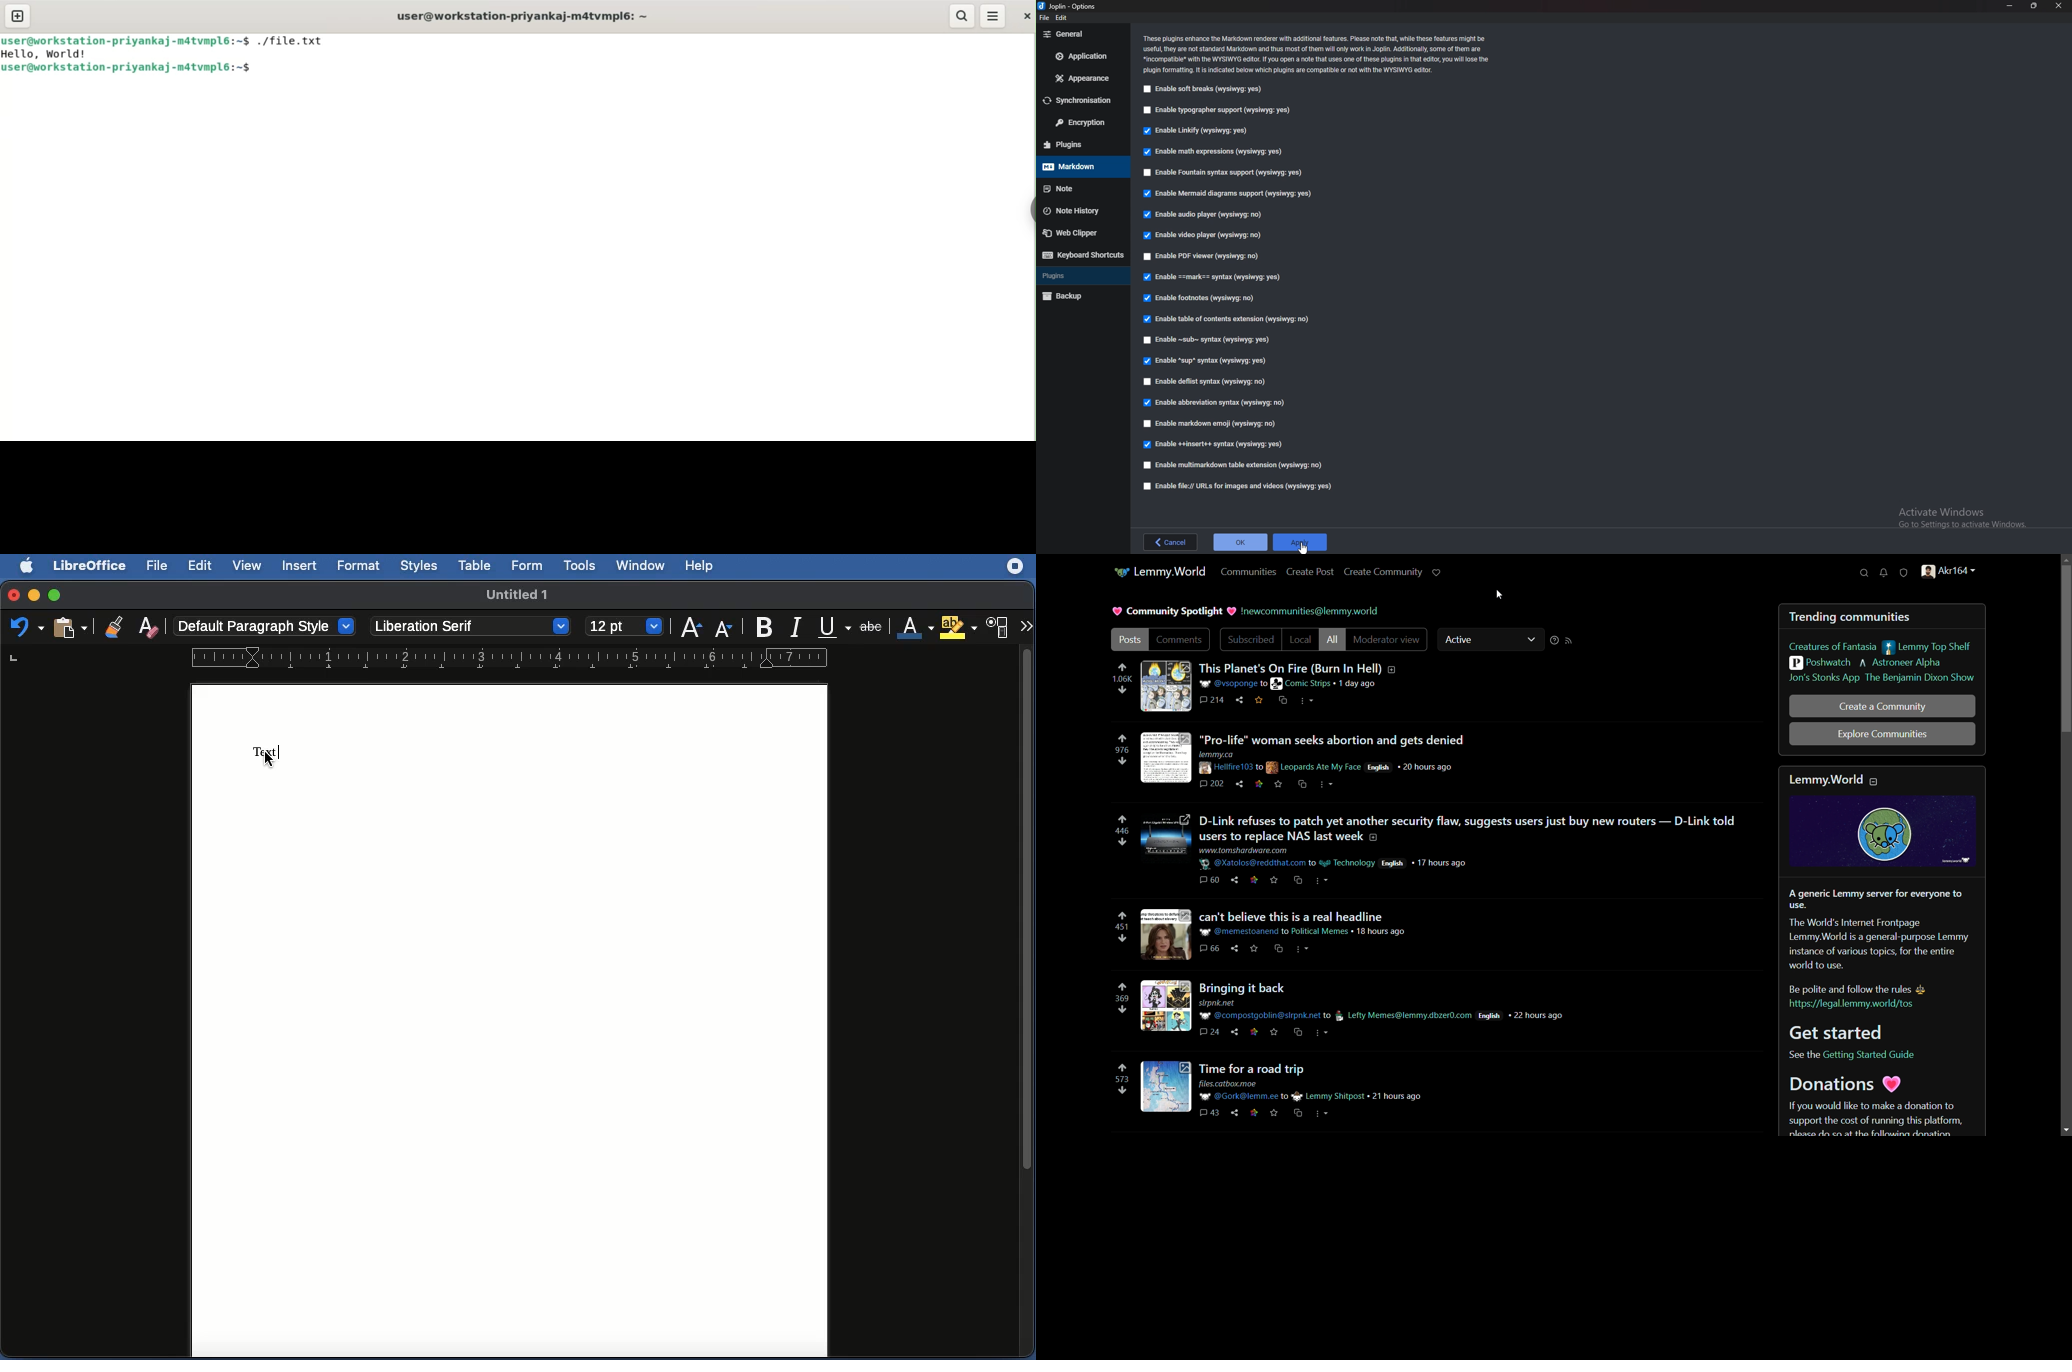 Image resolution: width=2072 pixels, height=1372 pixels. What do you see at coordinates (267, 626) in the screenshot?
I see `default paragraph style` at bounding box center [267, 626].